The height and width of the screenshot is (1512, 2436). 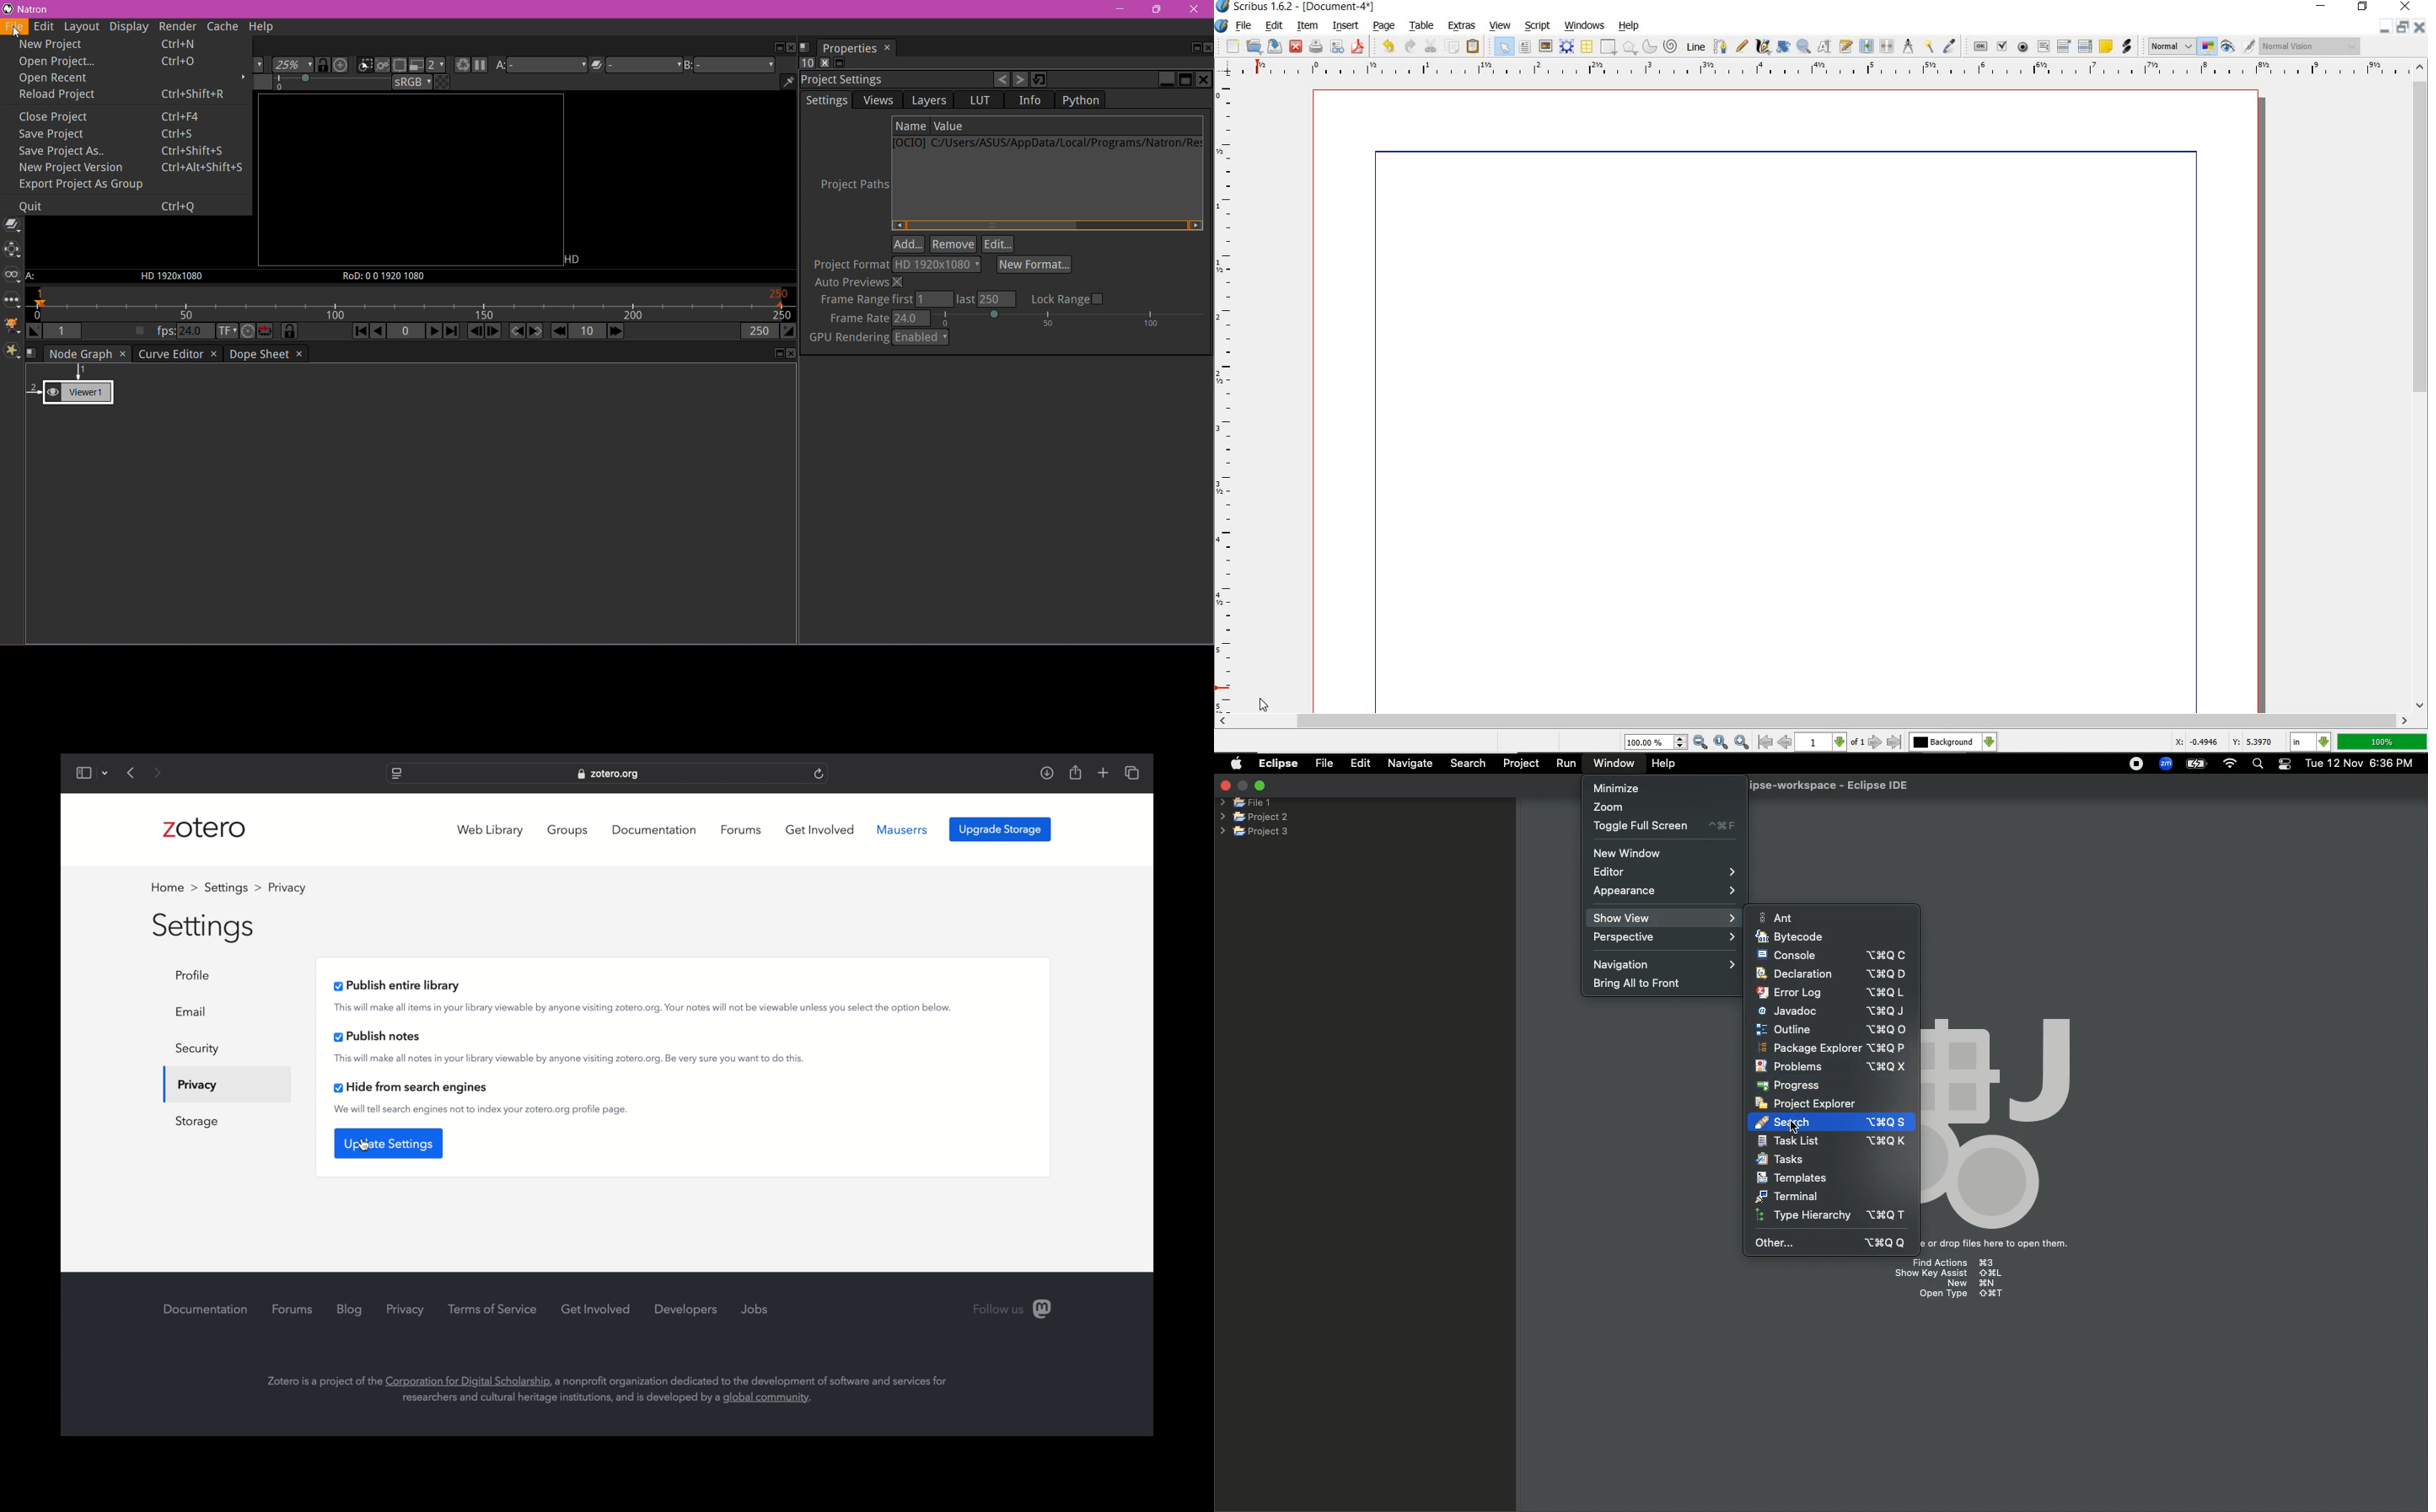 What do you see at coordinates (2284, 764) in the screenshot?
I see `Notification` at bounding box center [2284, 764].